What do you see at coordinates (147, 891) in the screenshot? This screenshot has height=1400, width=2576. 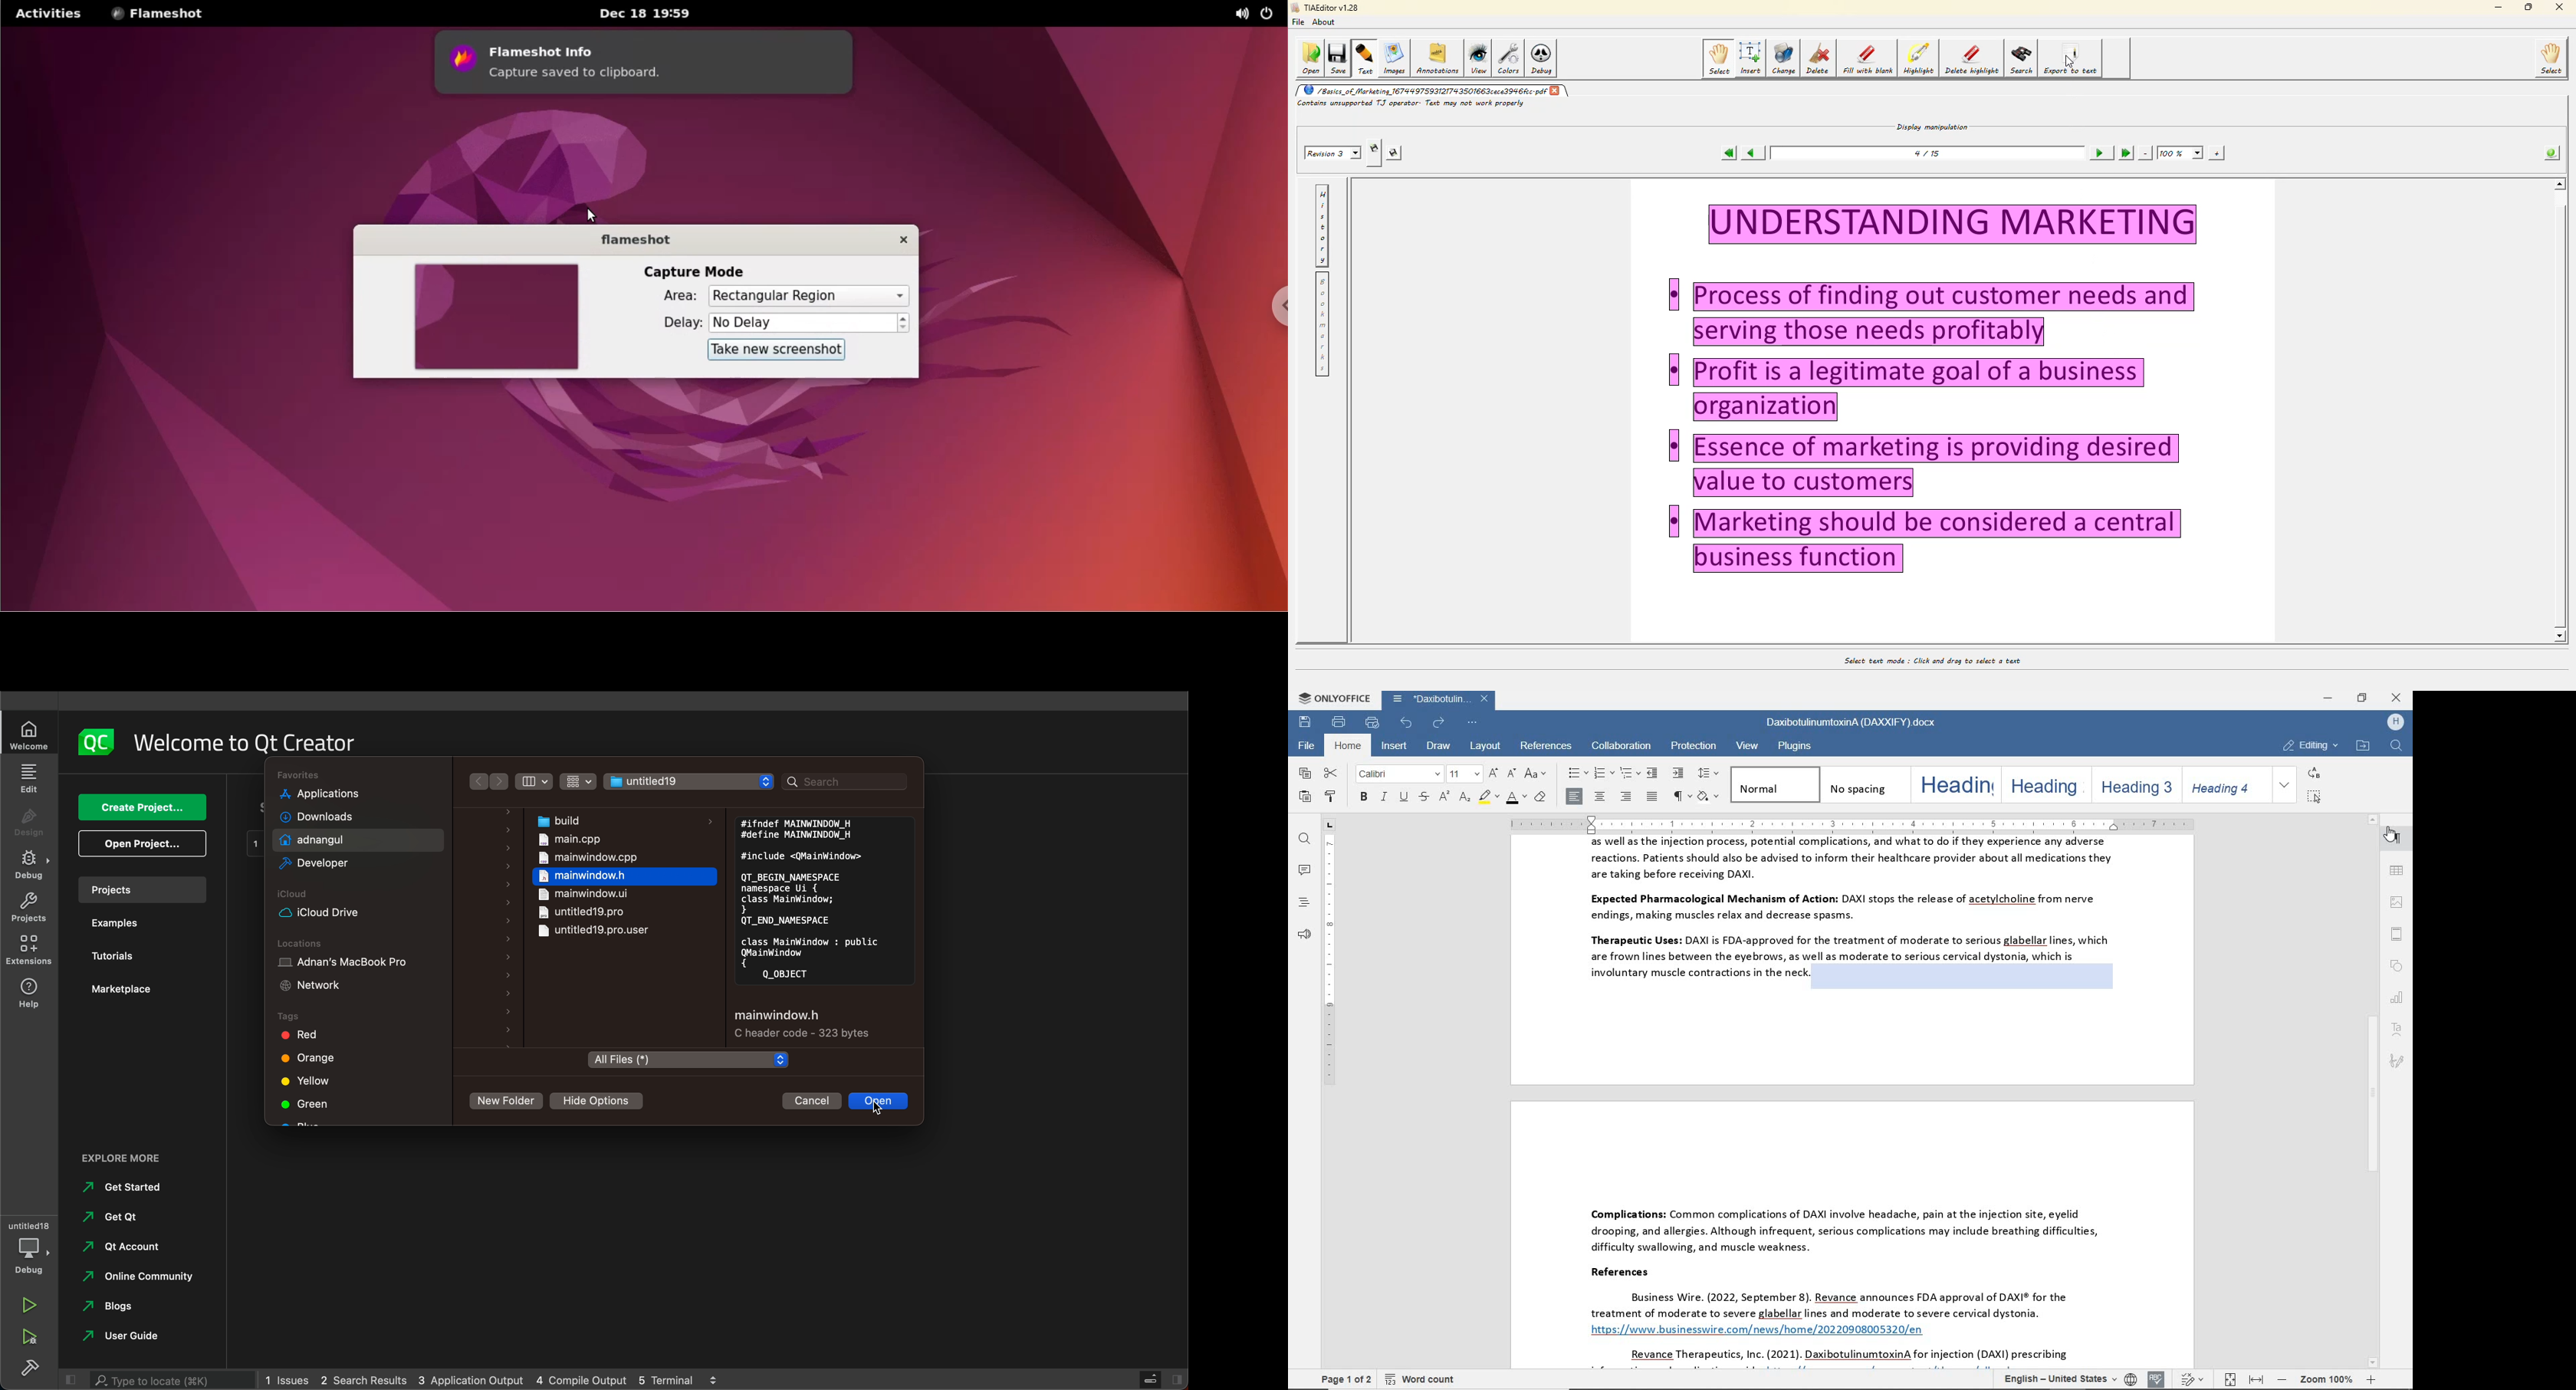 I see `project` at bounding box center [147, 891].